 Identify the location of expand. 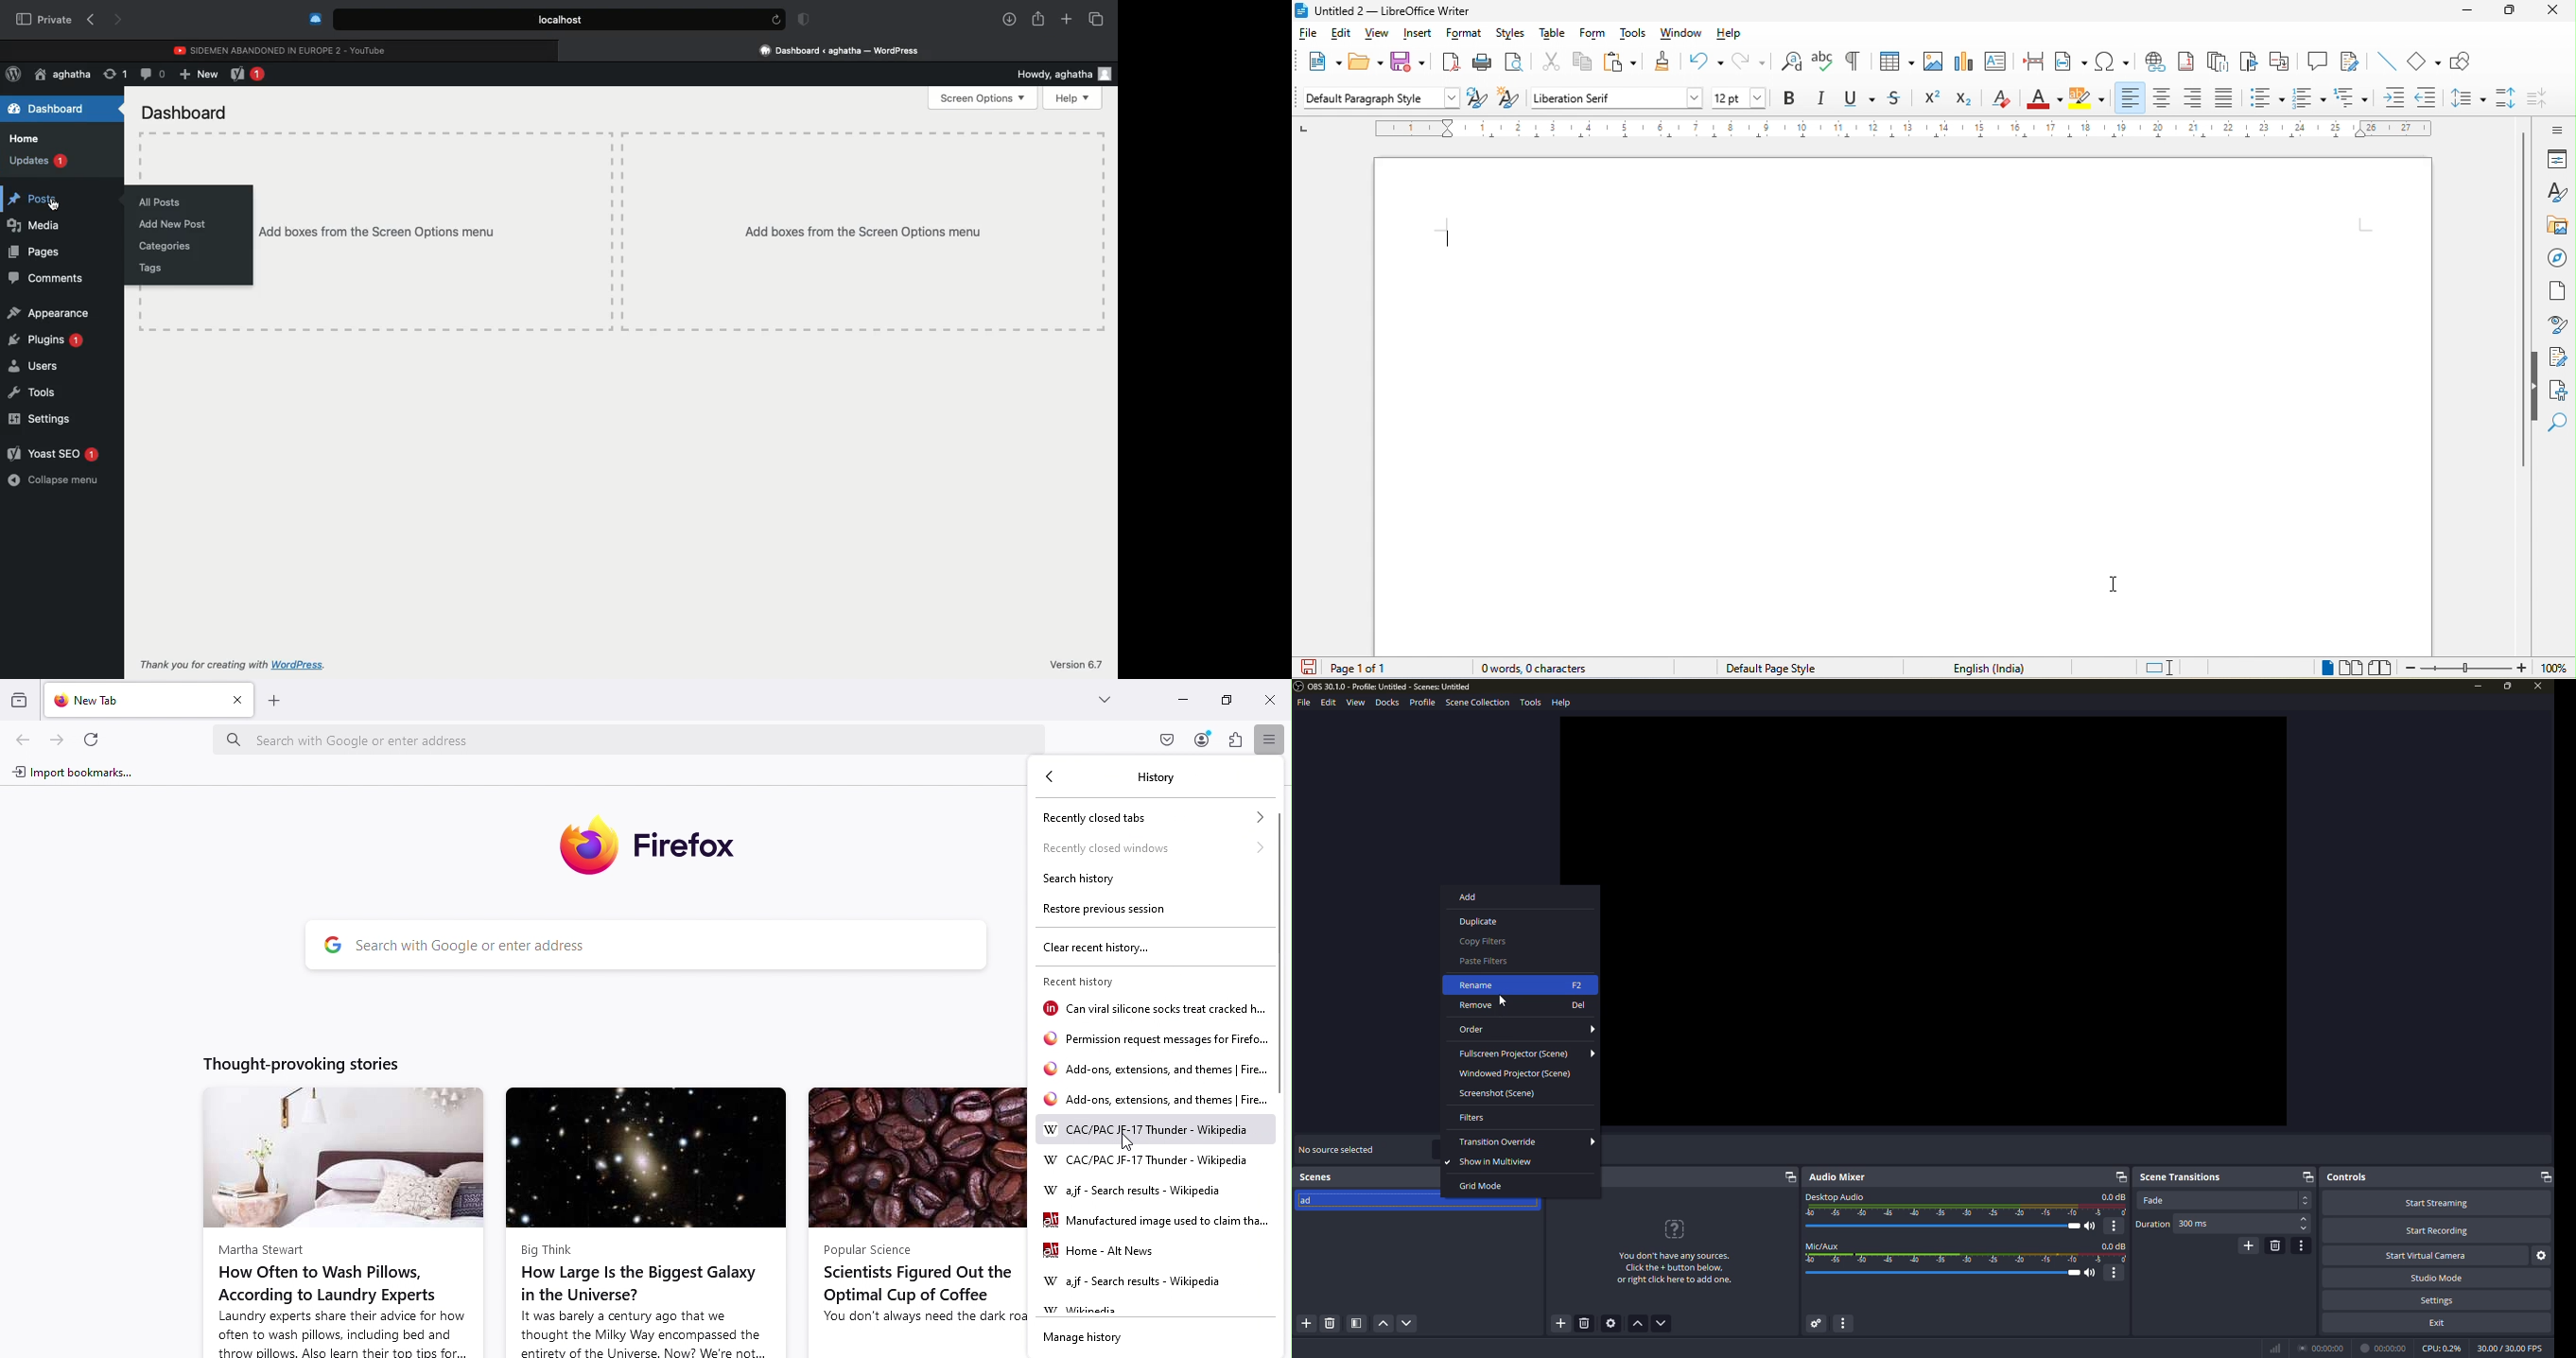
(2307, 1176).